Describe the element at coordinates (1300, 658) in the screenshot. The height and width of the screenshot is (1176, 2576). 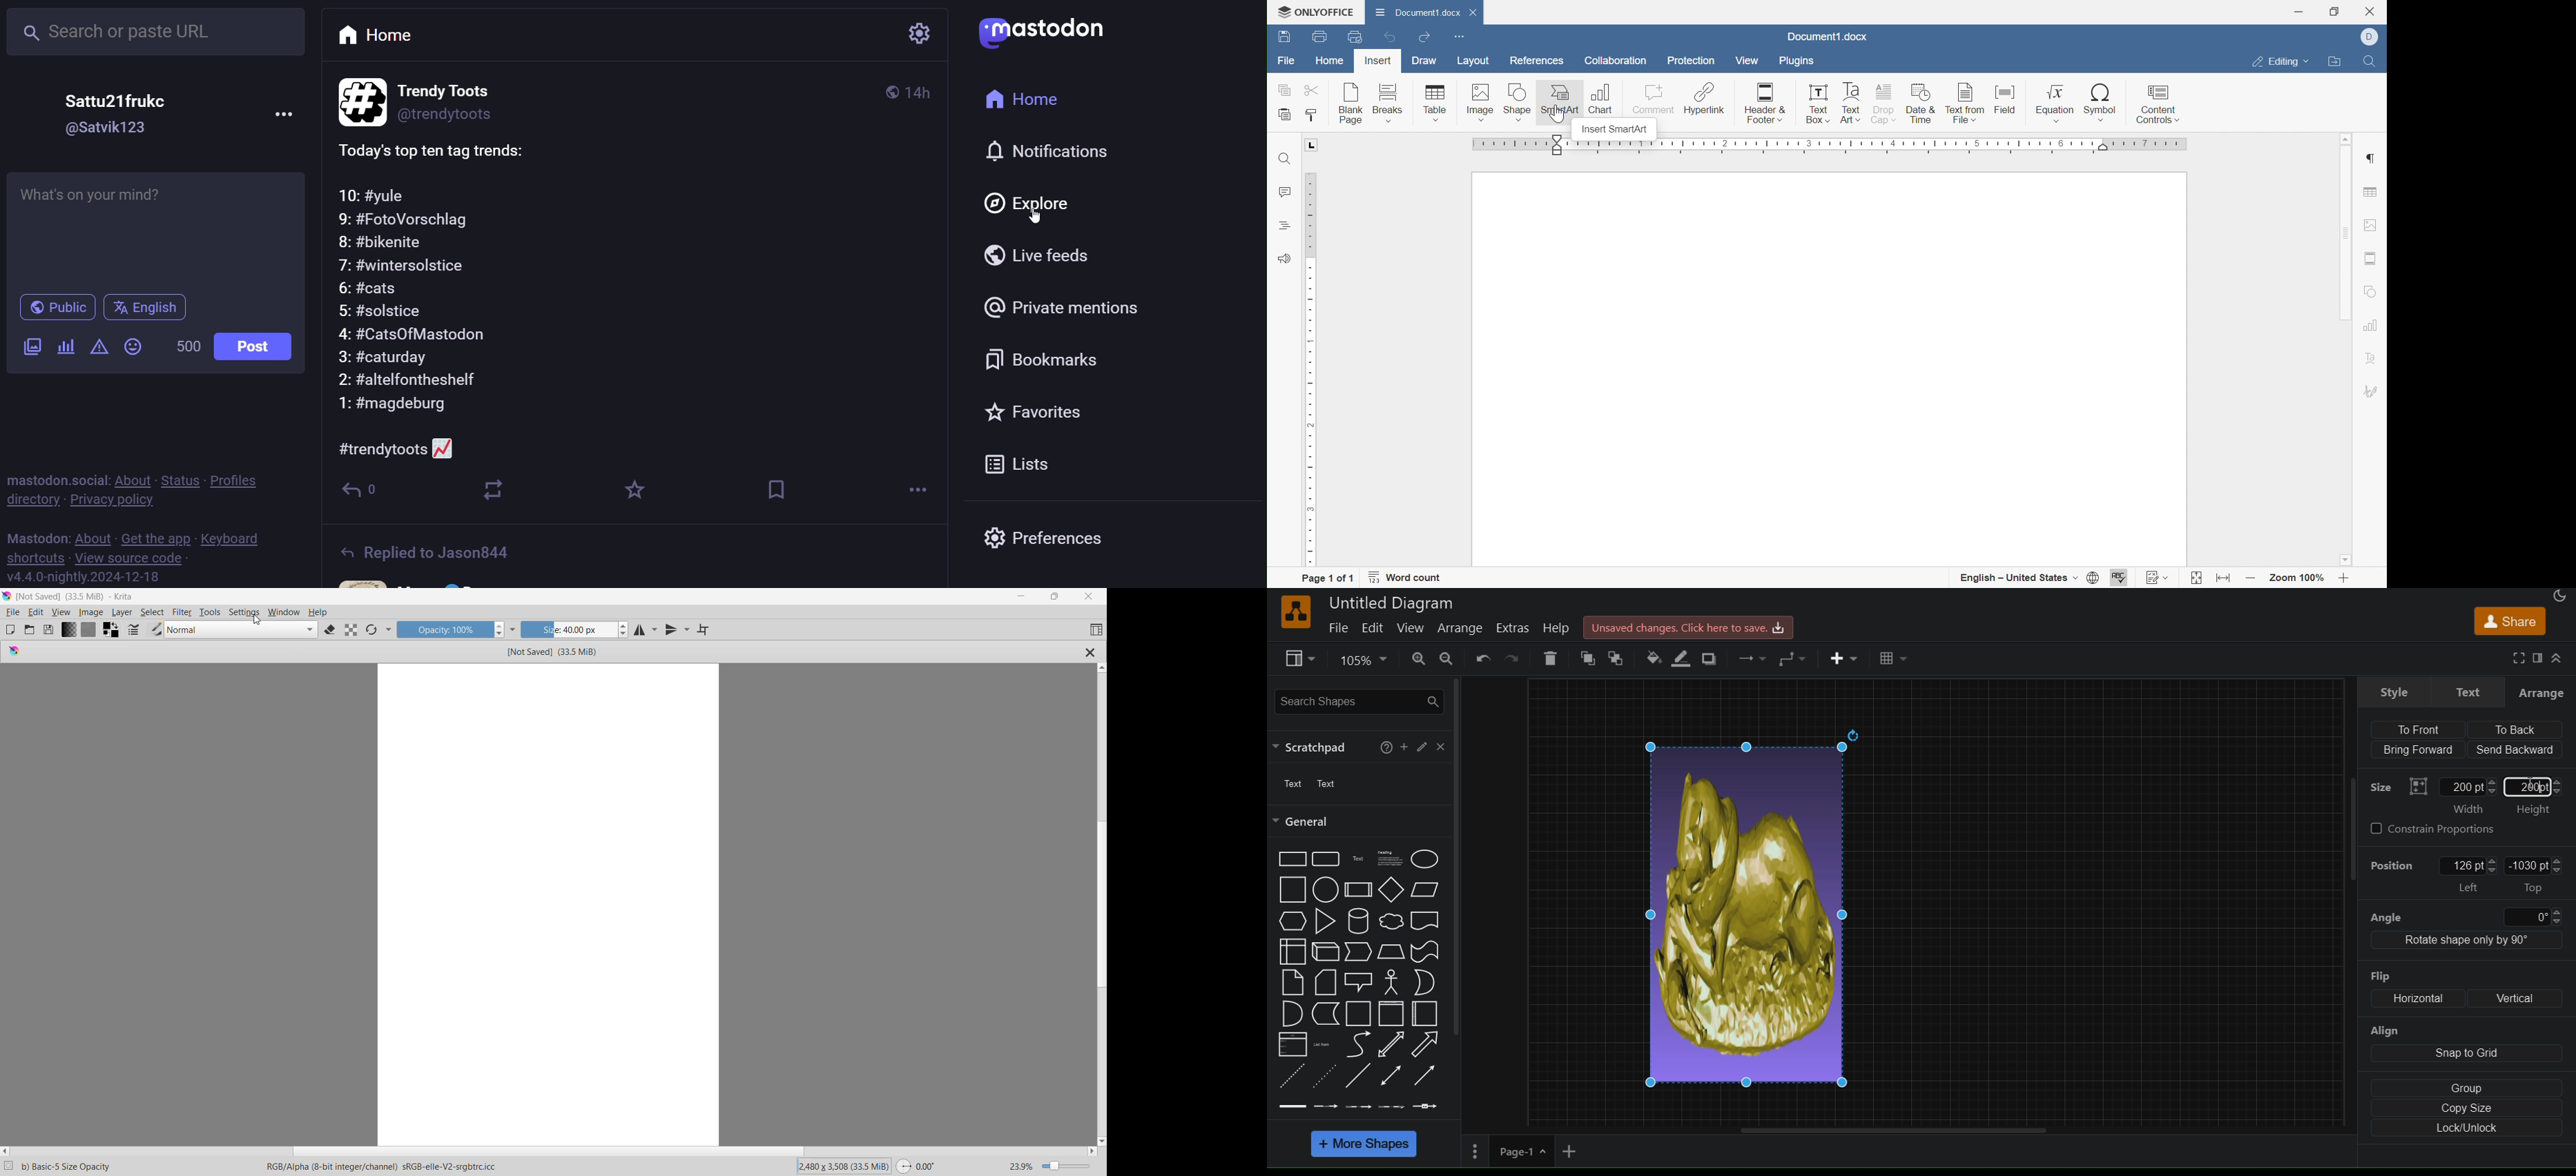
I see `view` at that location.